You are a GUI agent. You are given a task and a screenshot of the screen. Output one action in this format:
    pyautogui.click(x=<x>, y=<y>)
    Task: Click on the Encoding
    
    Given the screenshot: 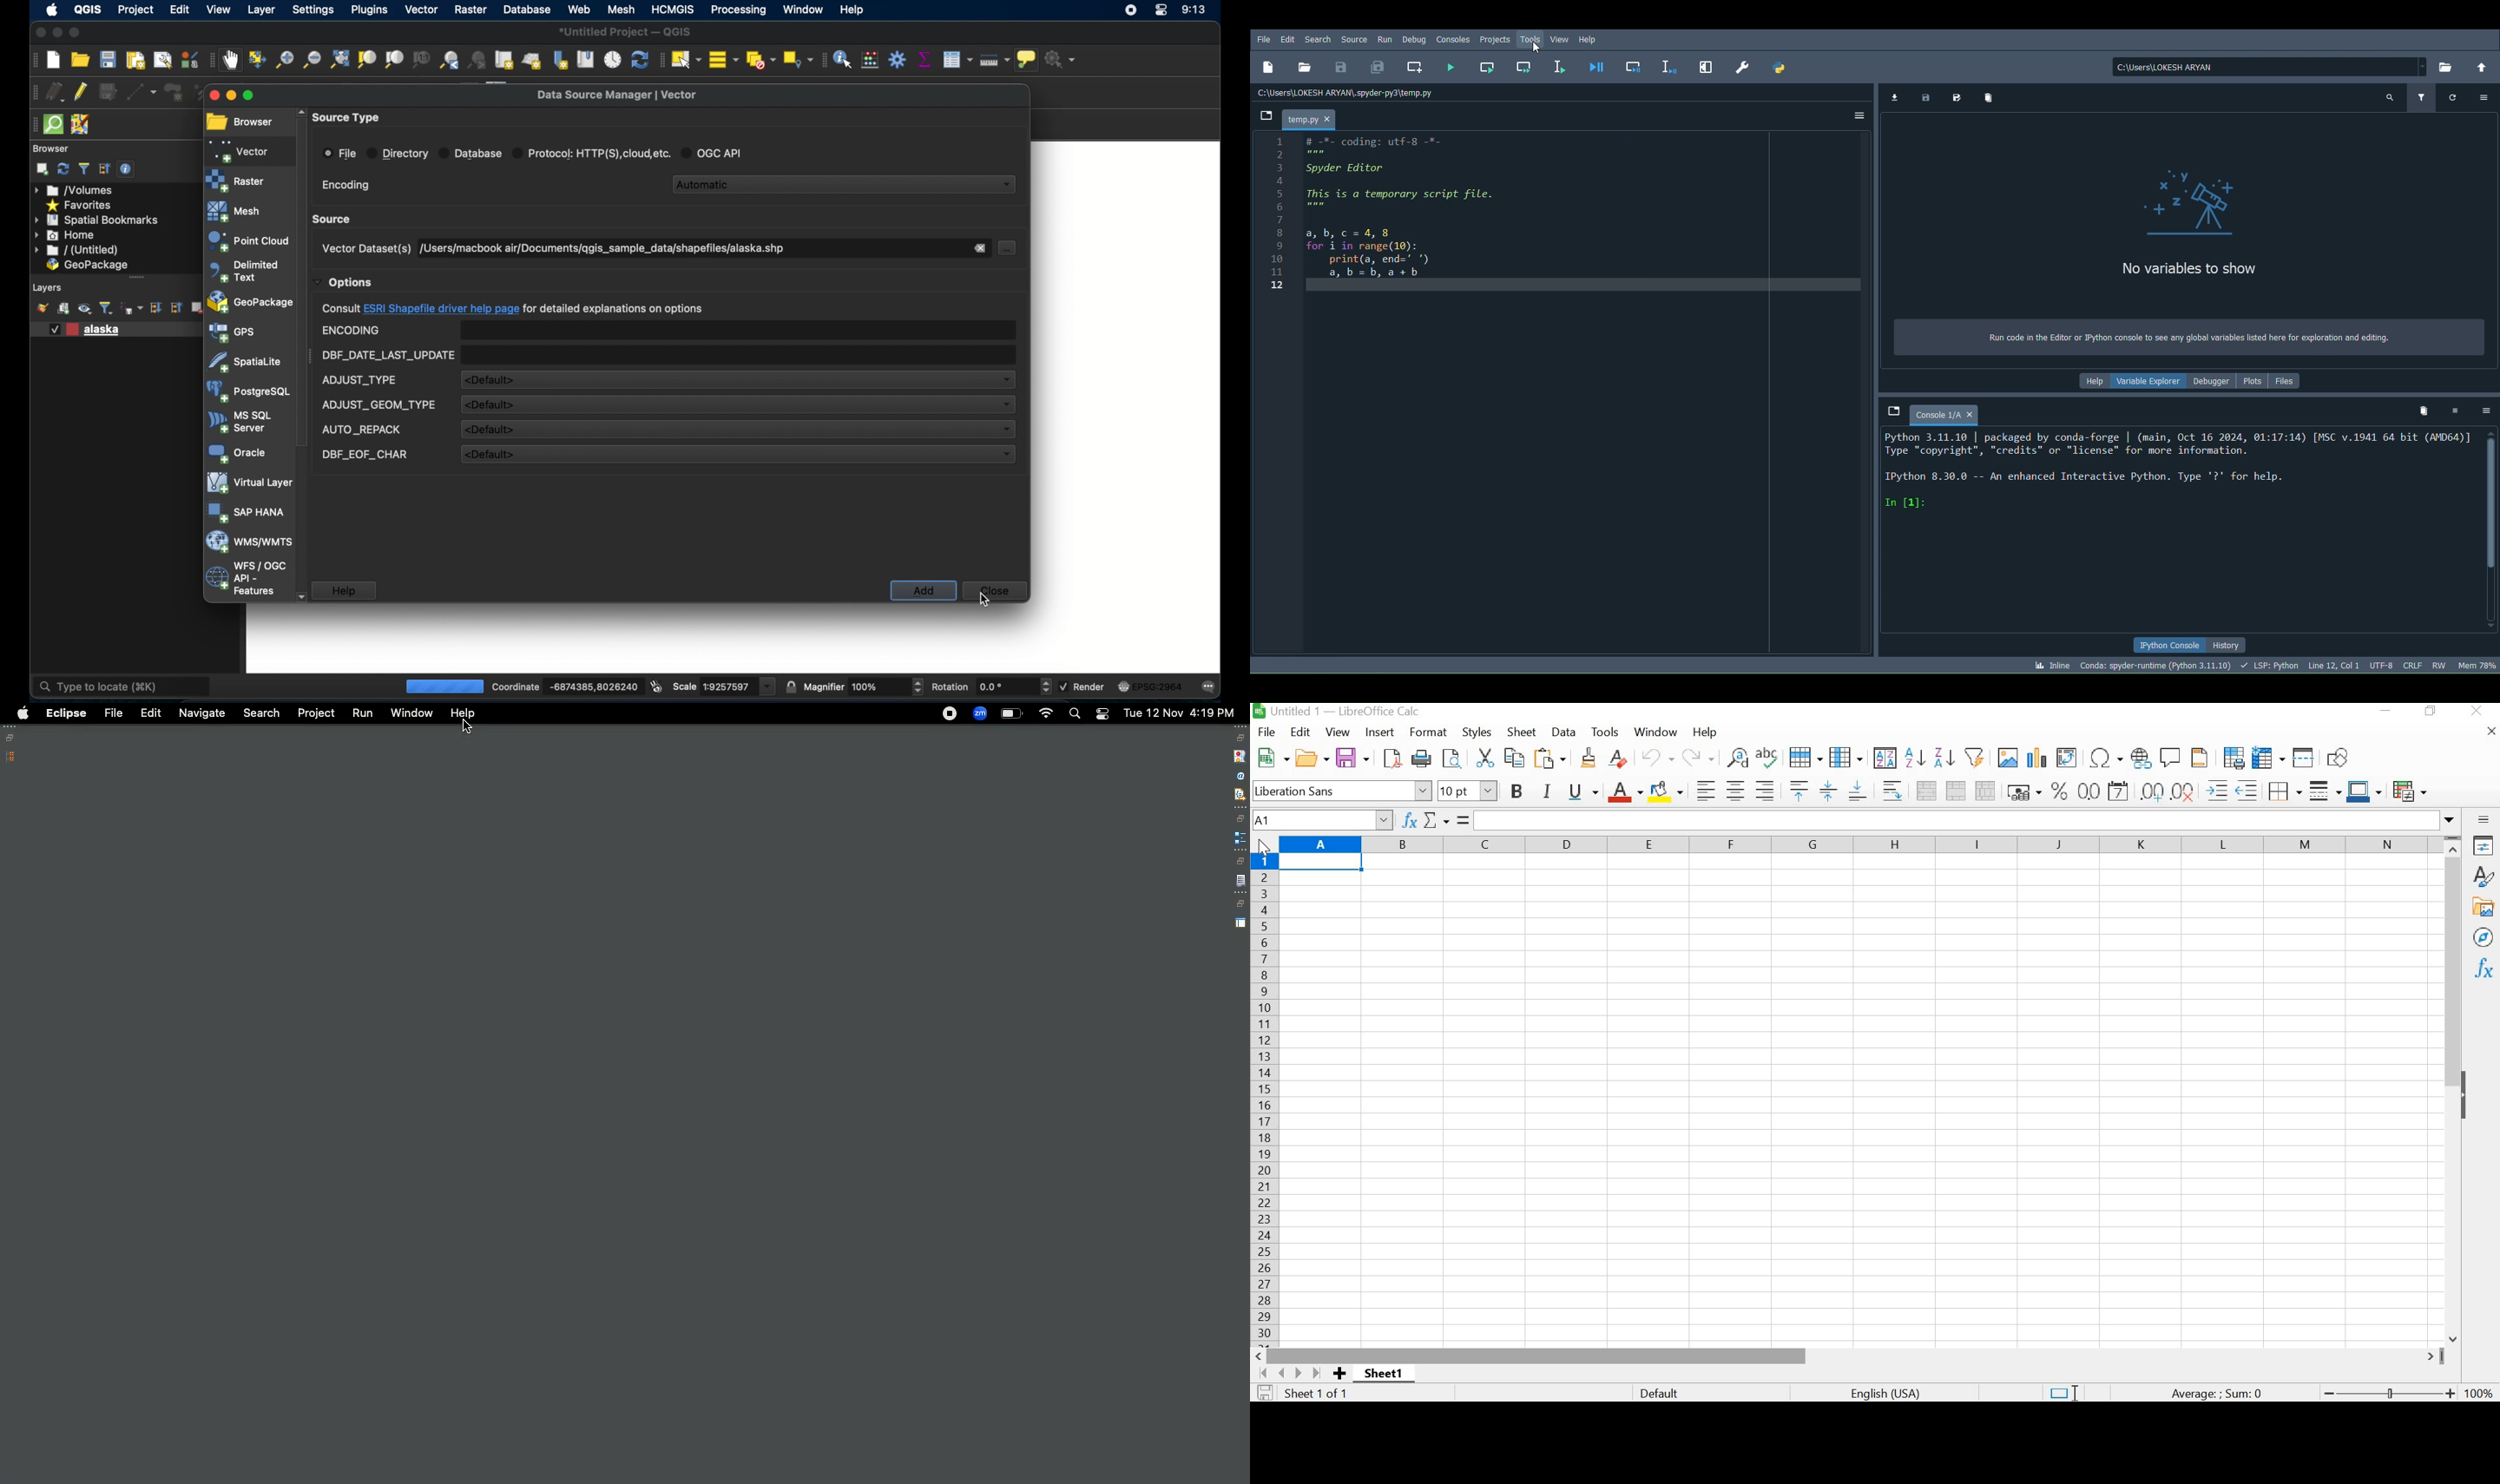 What is the action you would take?
    pyautogui.click(x=2380, y=665)
    